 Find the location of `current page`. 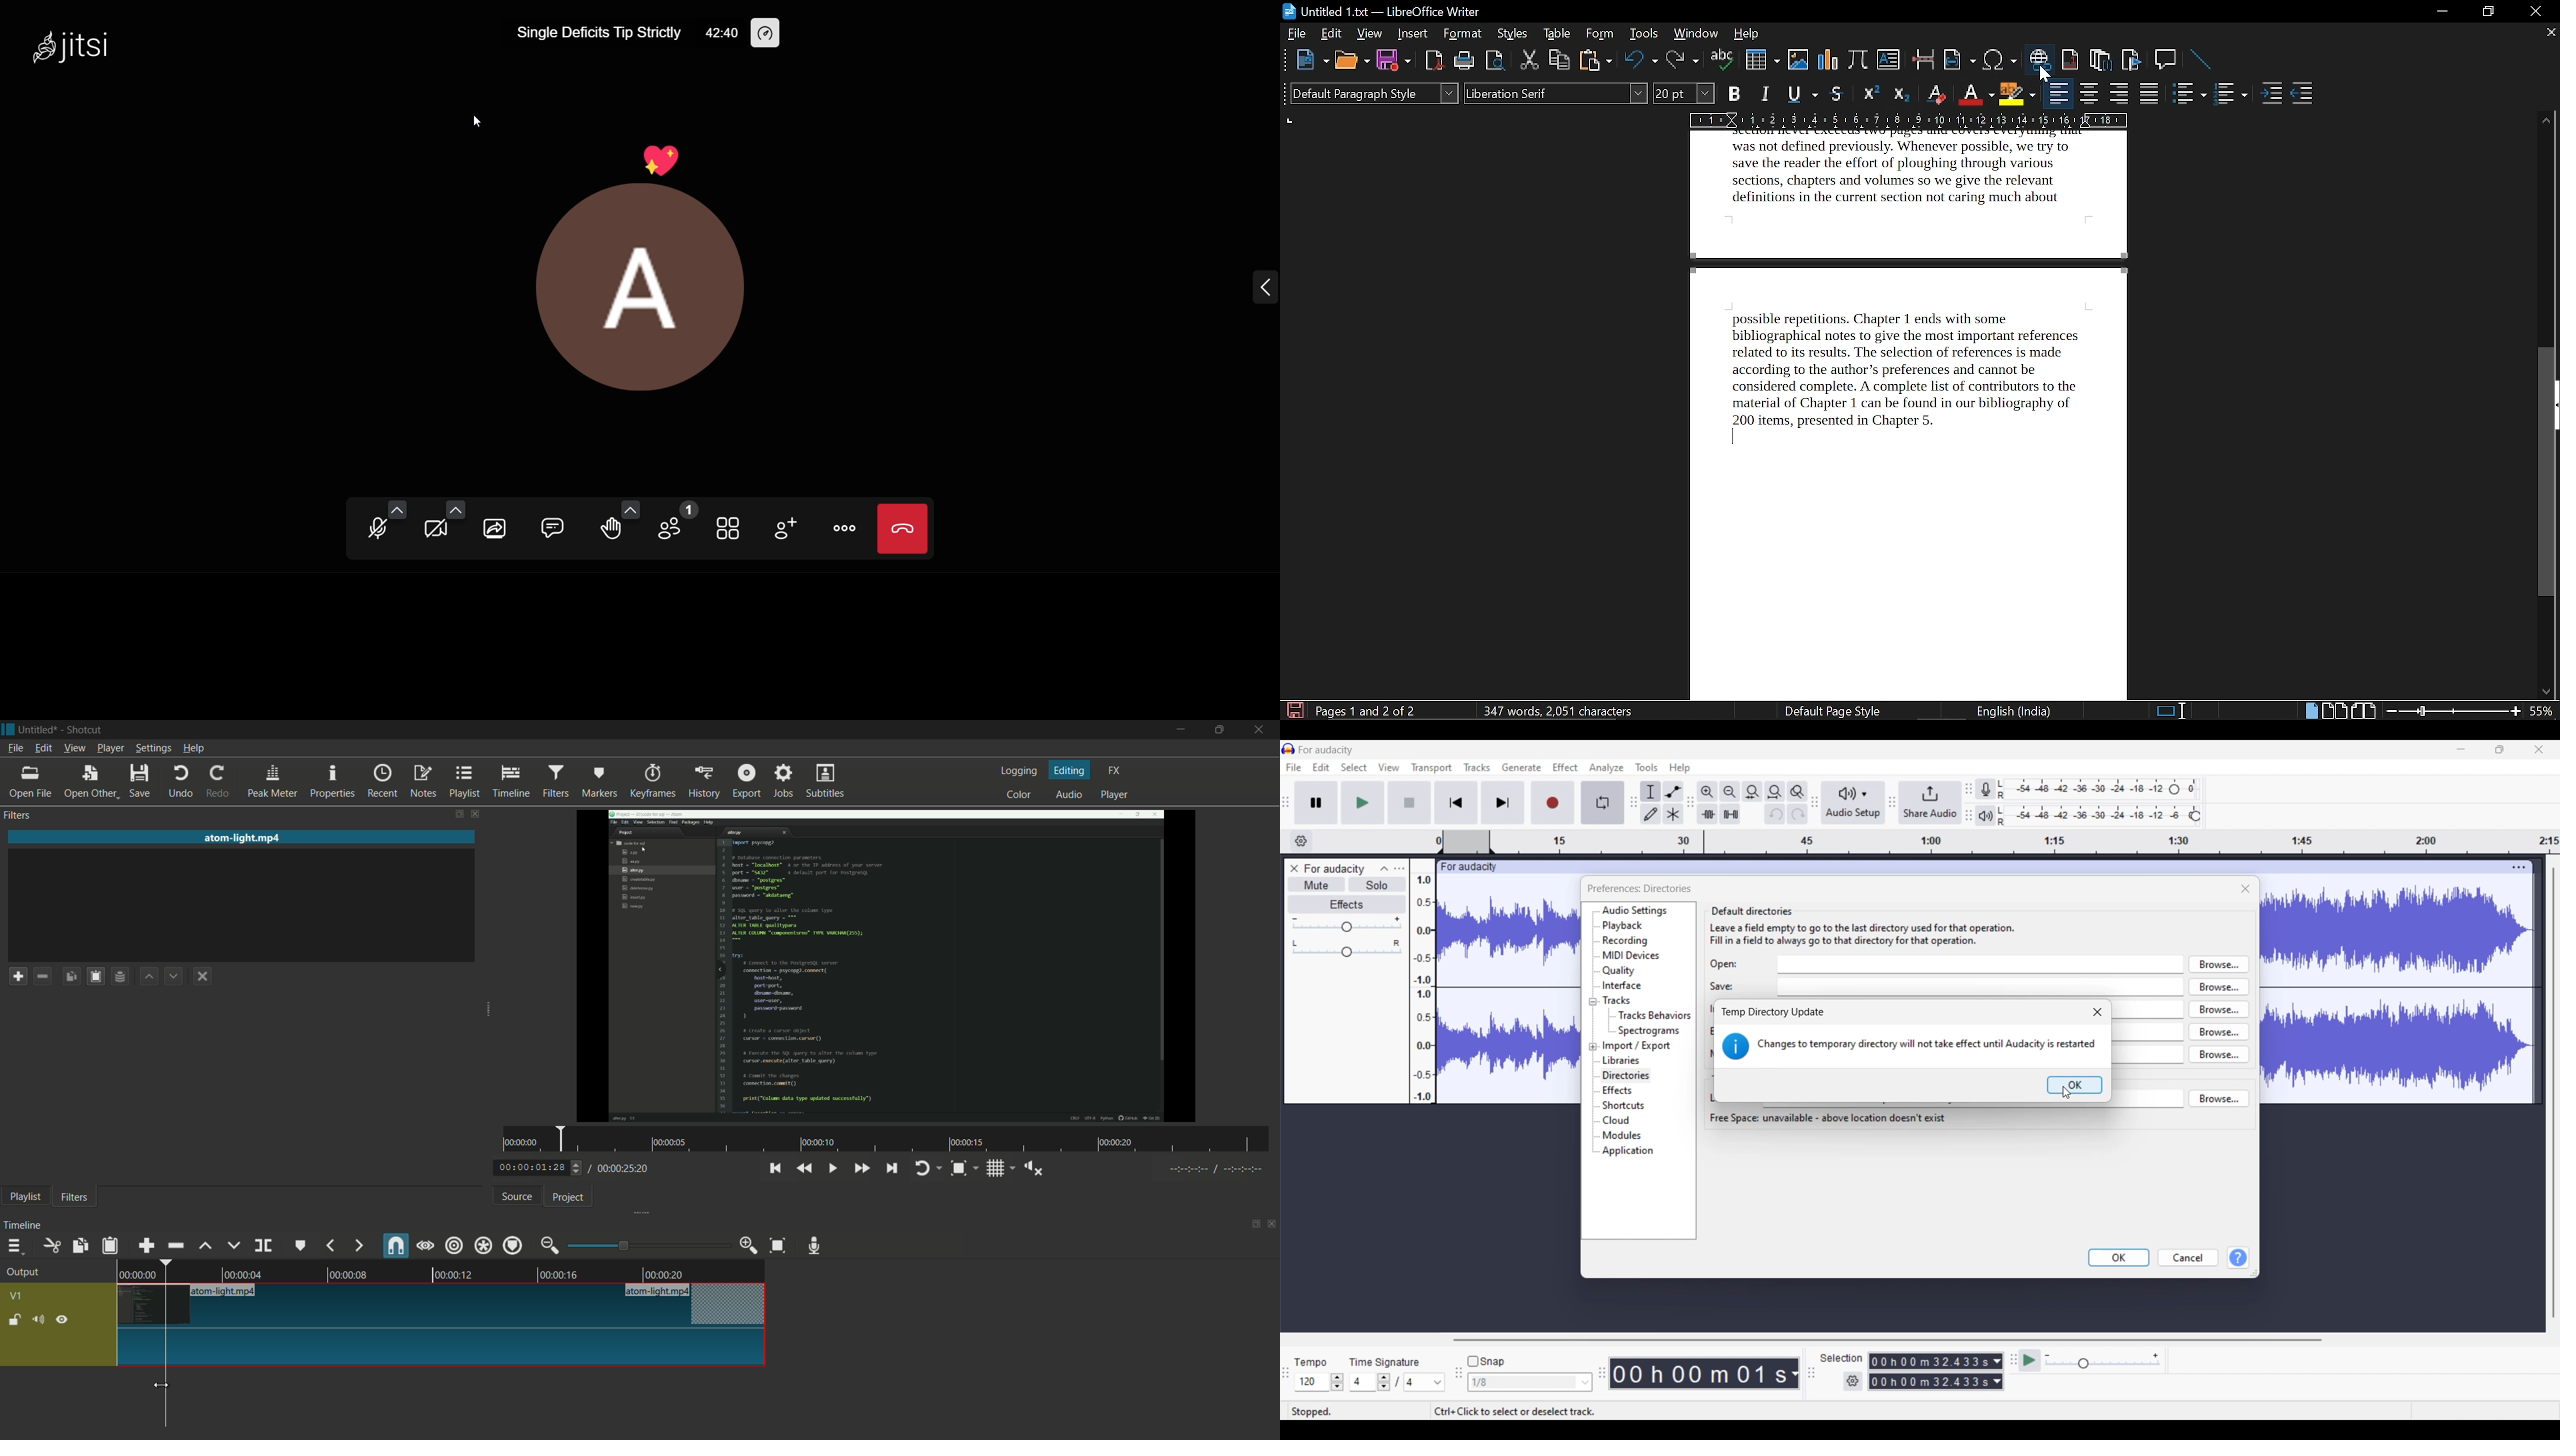

current page is located at coordinates (1920, 415).